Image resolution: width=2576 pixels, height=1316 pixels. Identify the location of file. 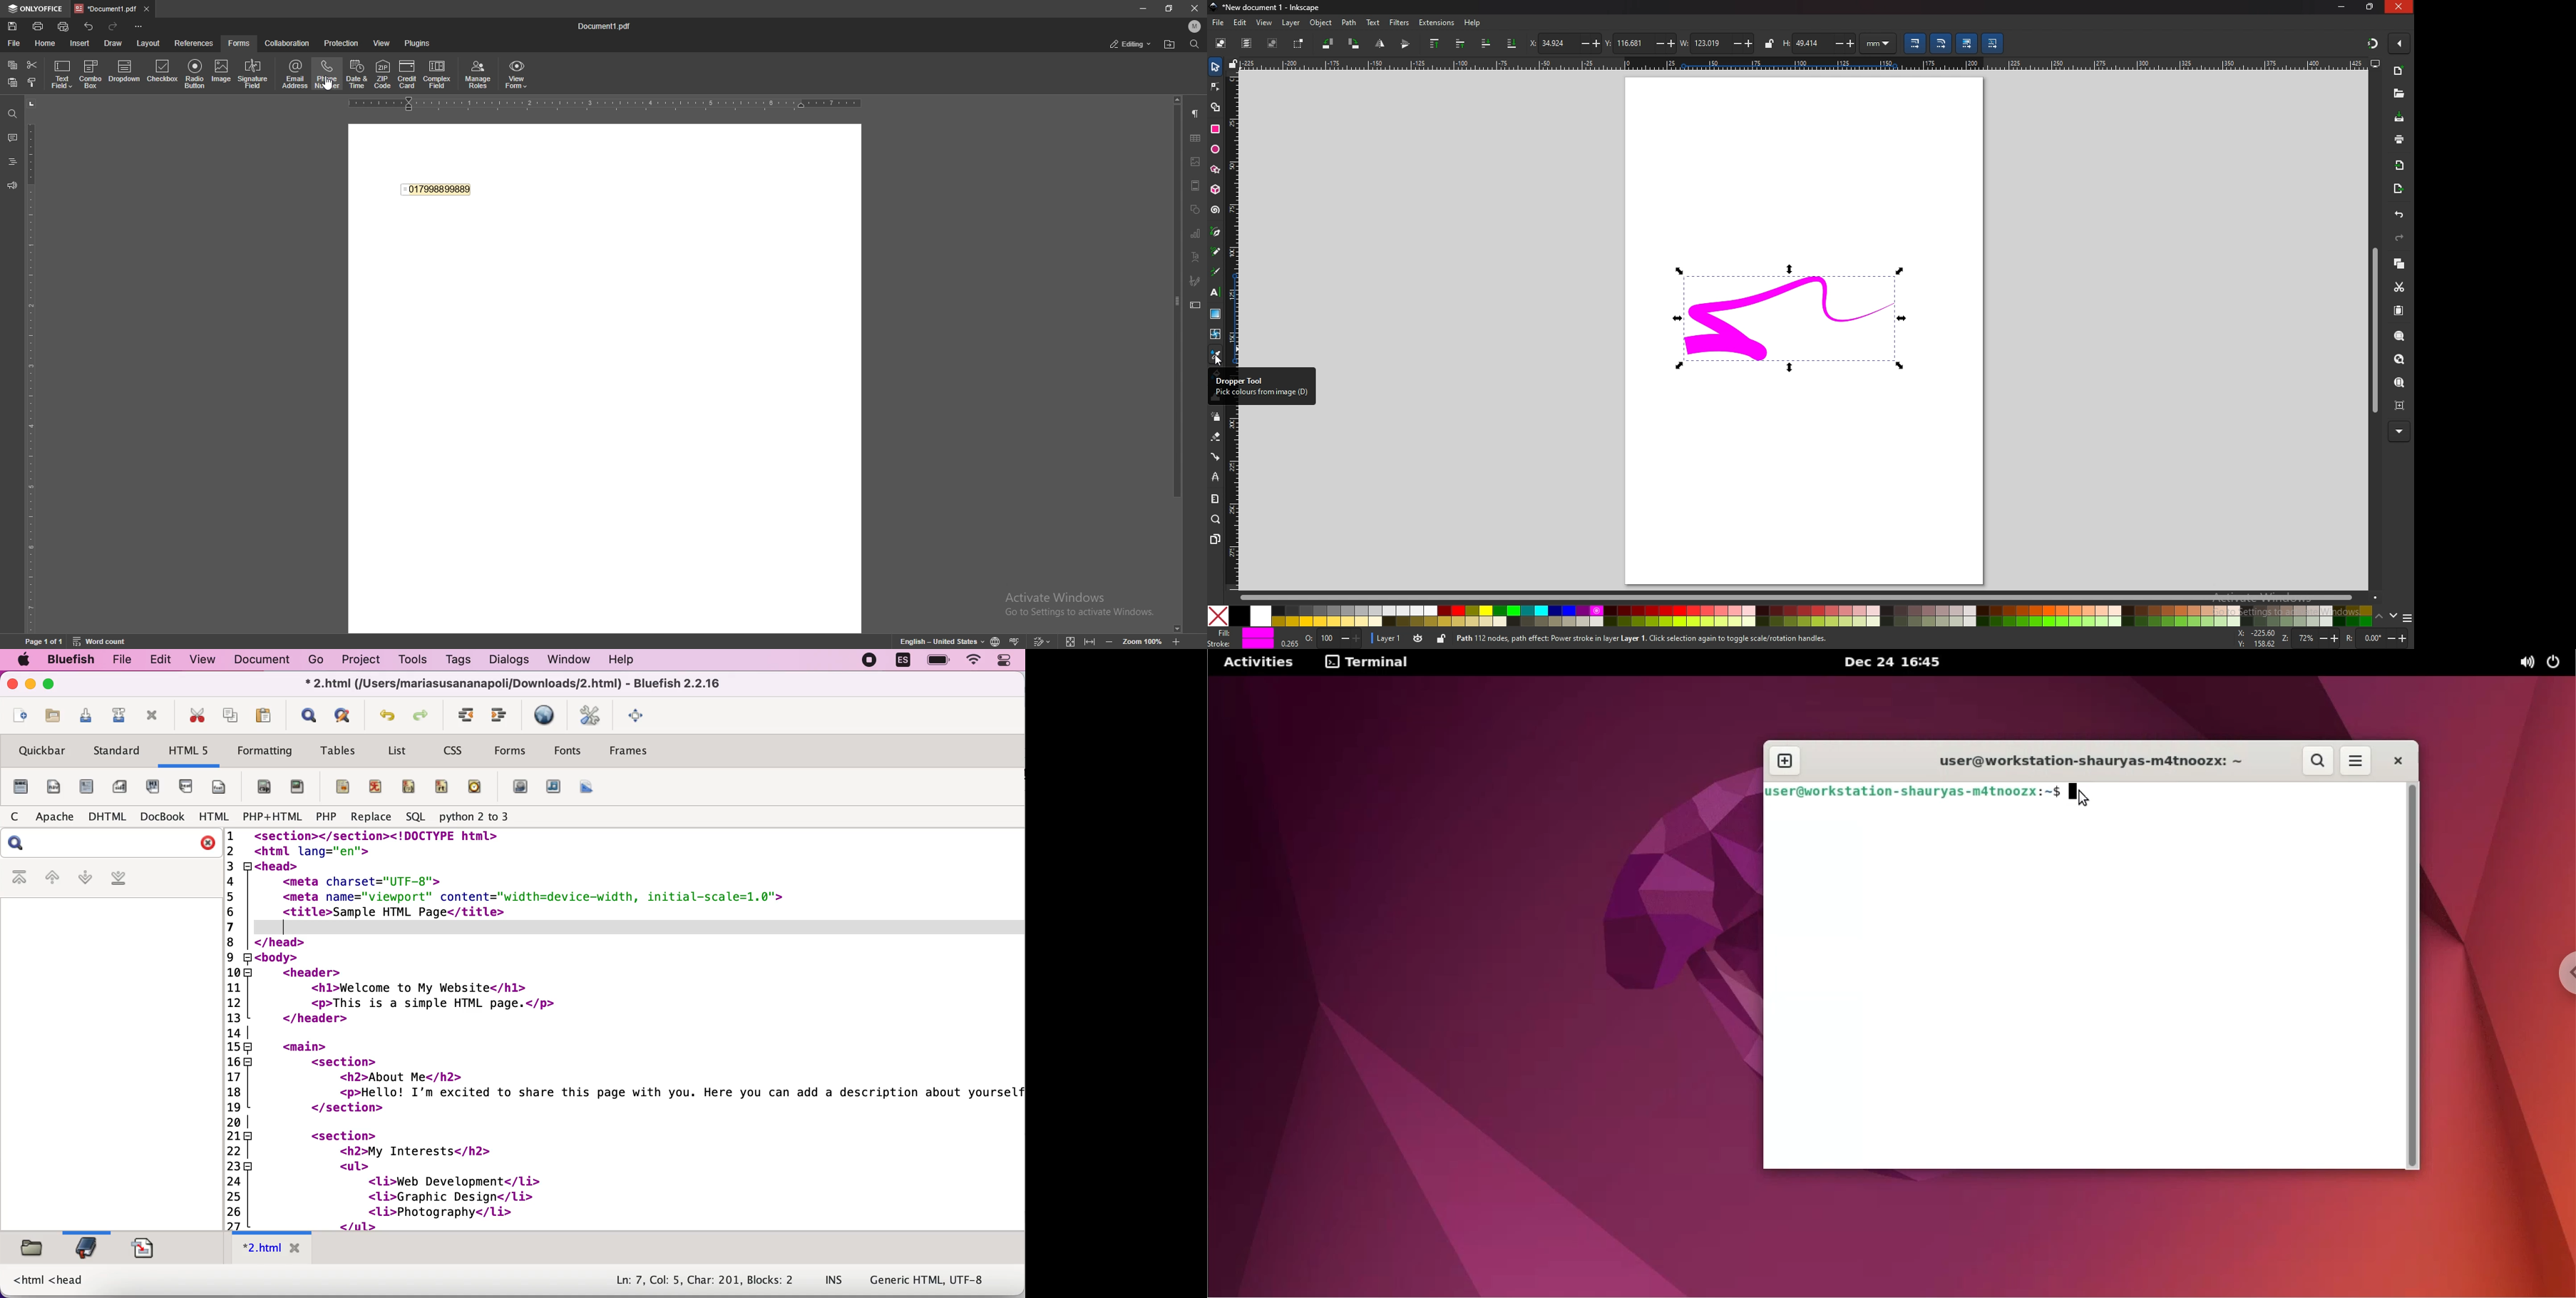
(1218, 23).